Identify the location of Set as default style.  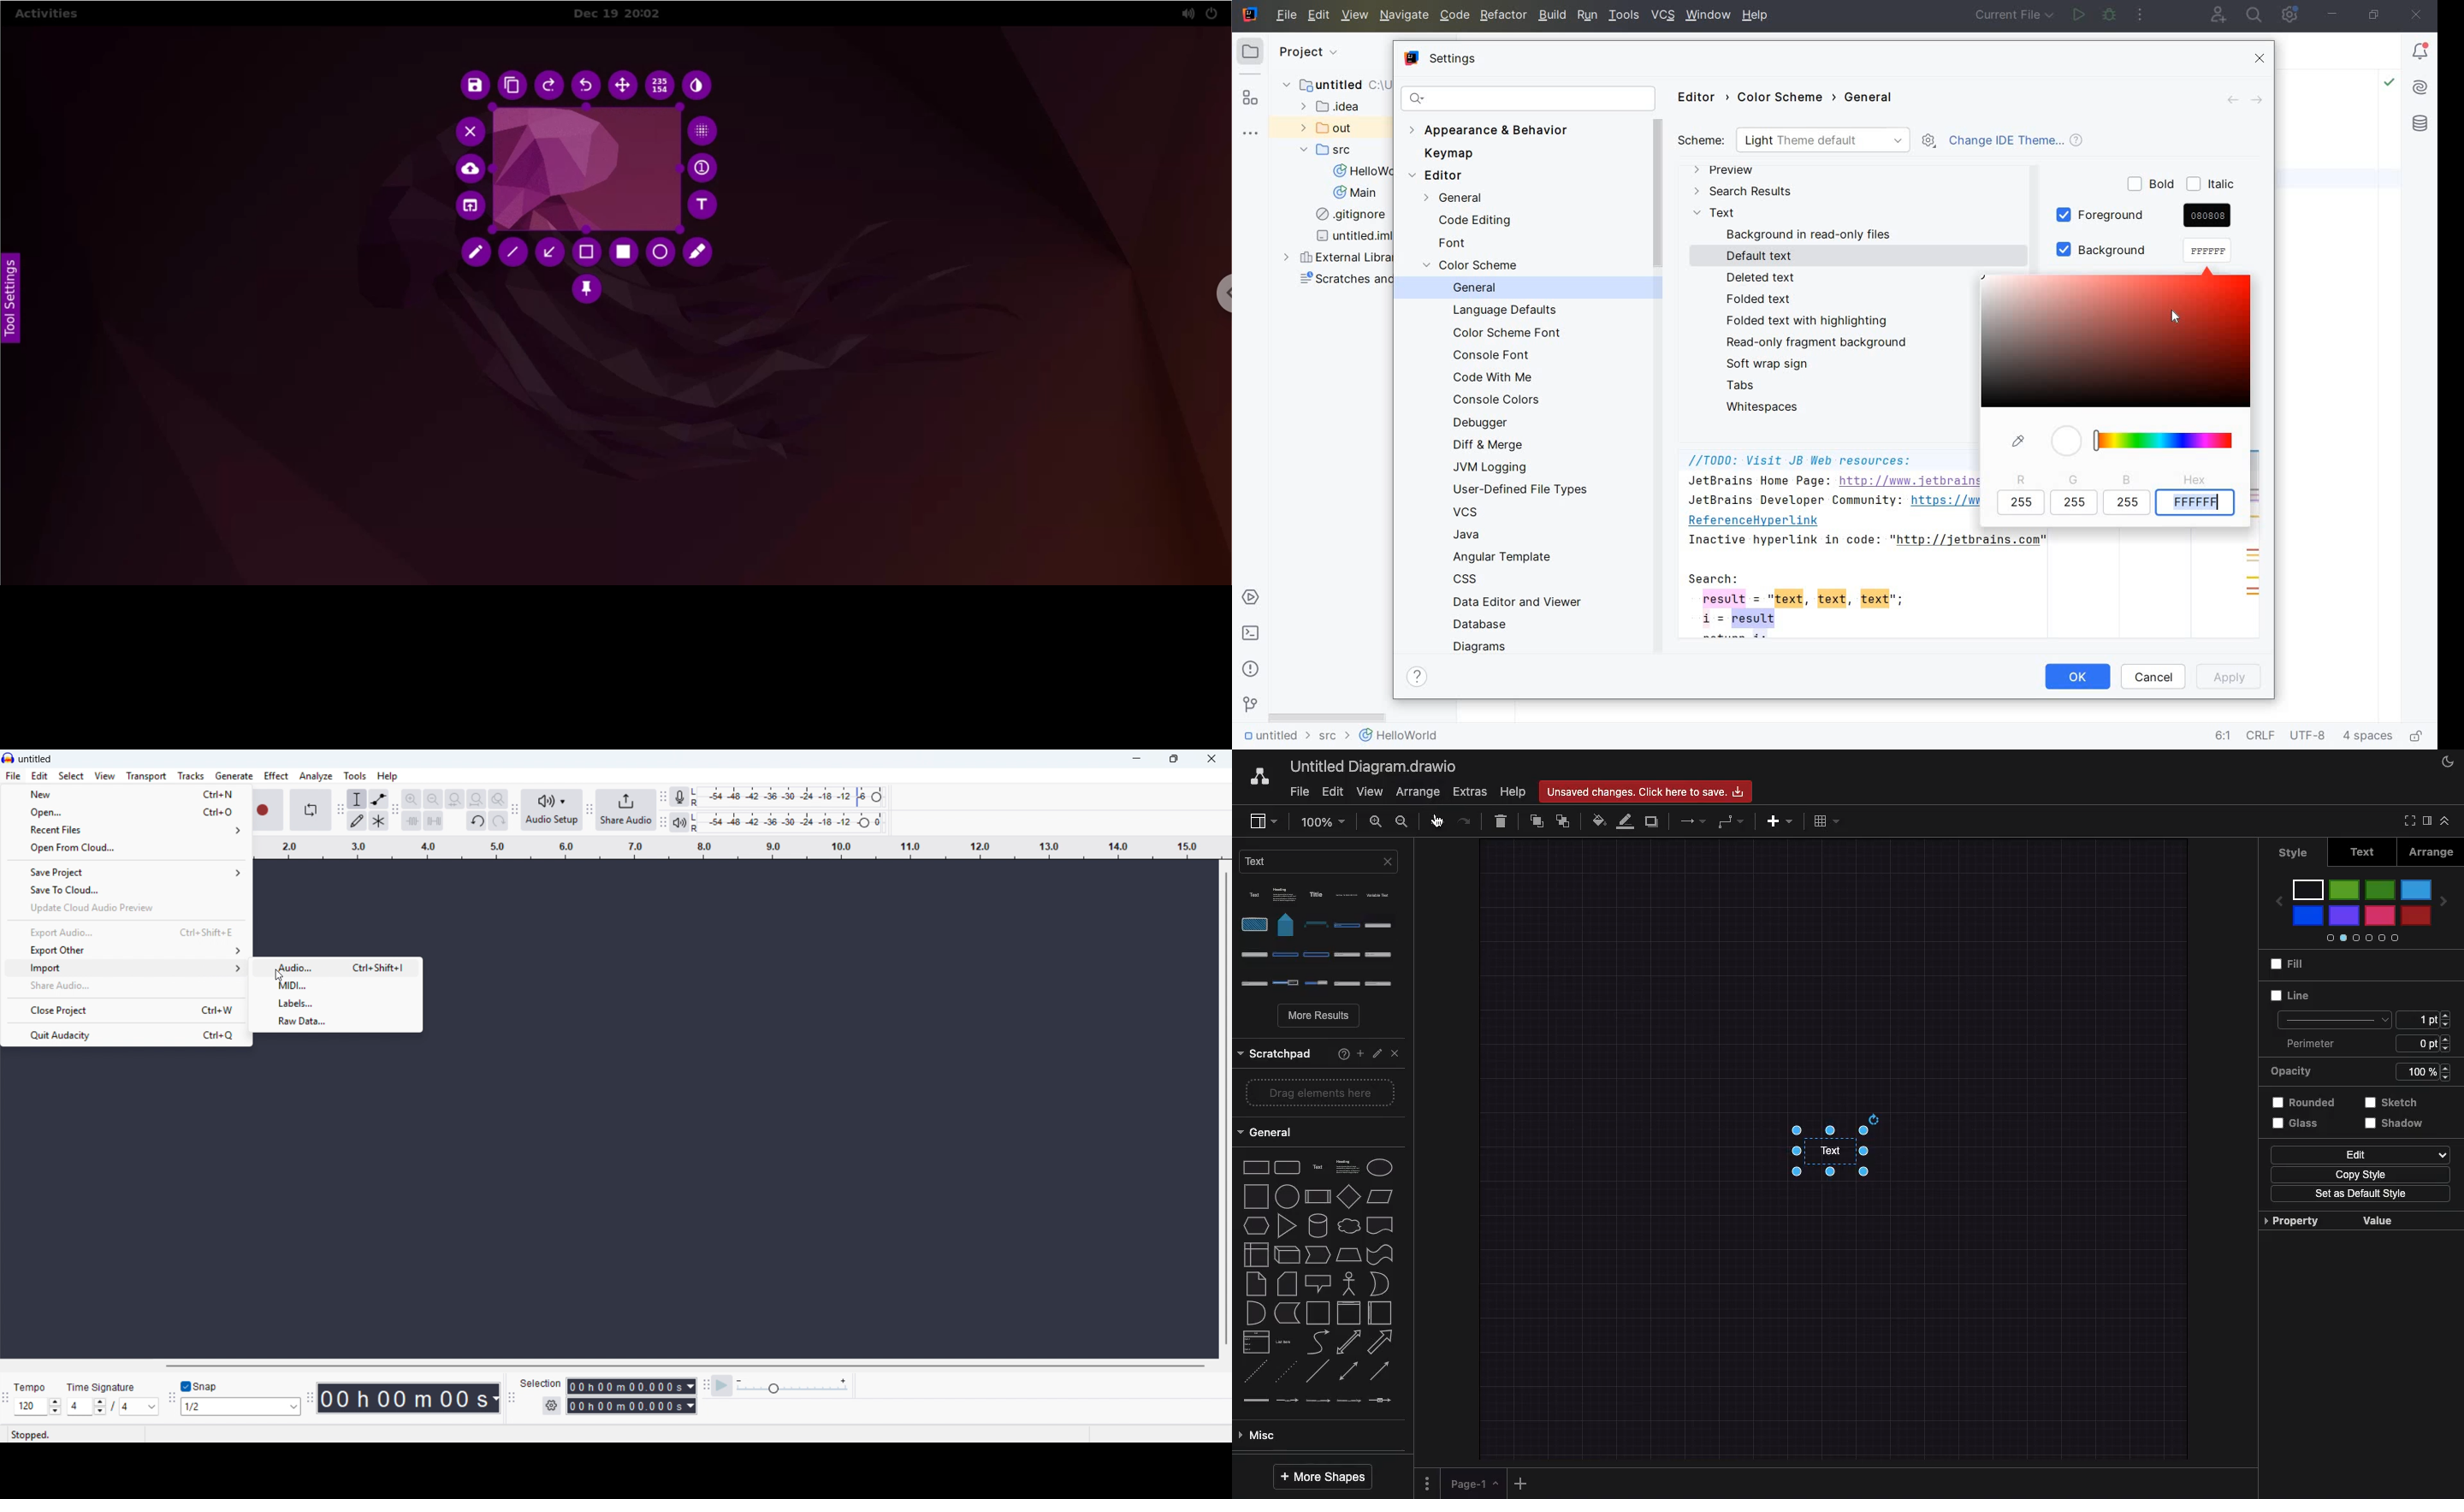
(2360, 1194).